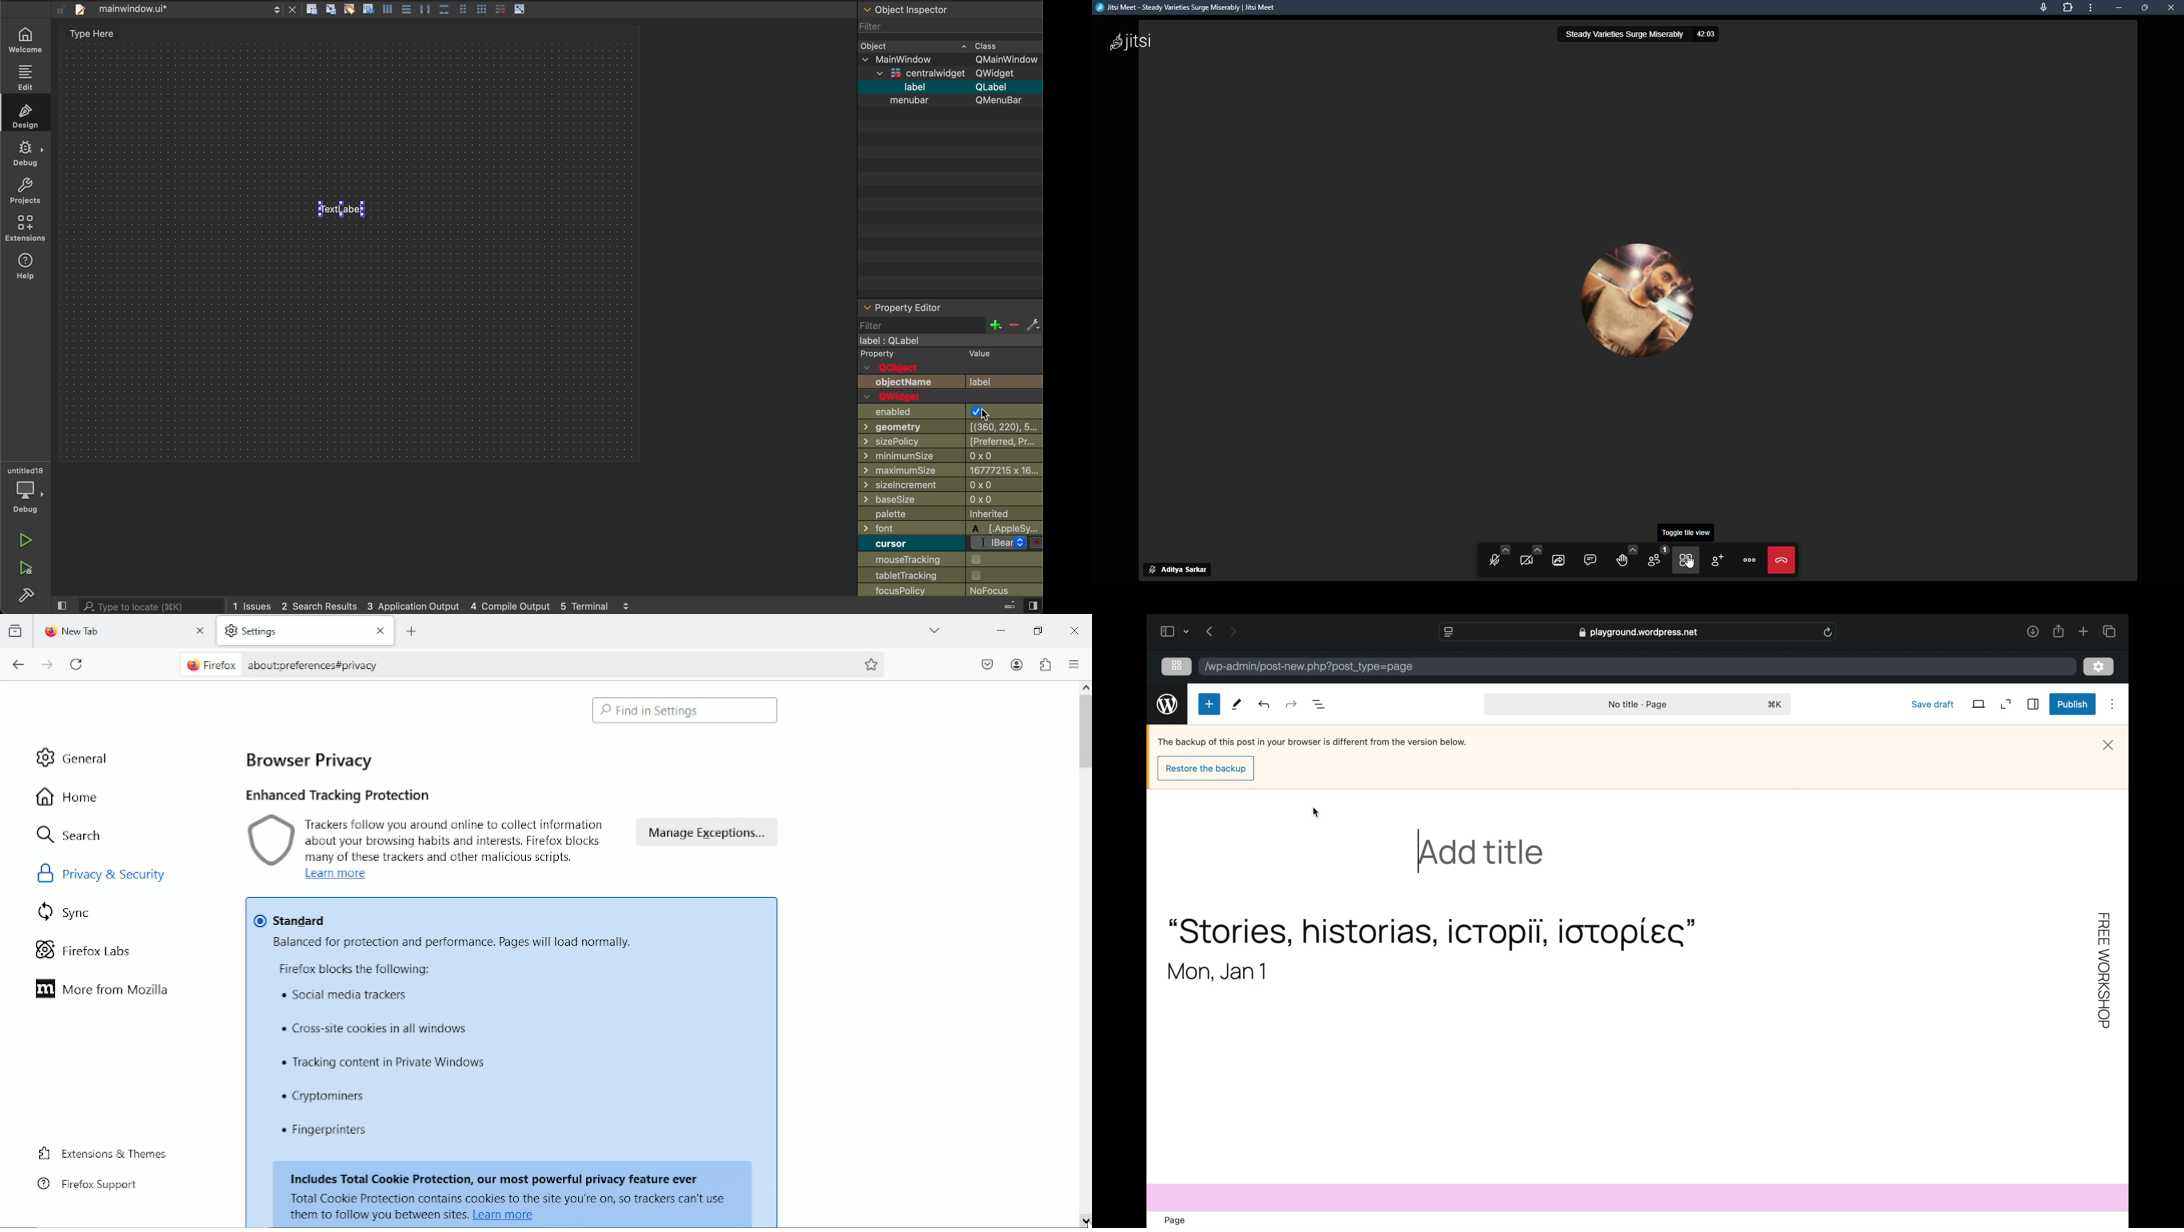  Describe the element at coordinates (377, 1063) in the screenshot. I see `« Tracking content in Private Windows` at that location.